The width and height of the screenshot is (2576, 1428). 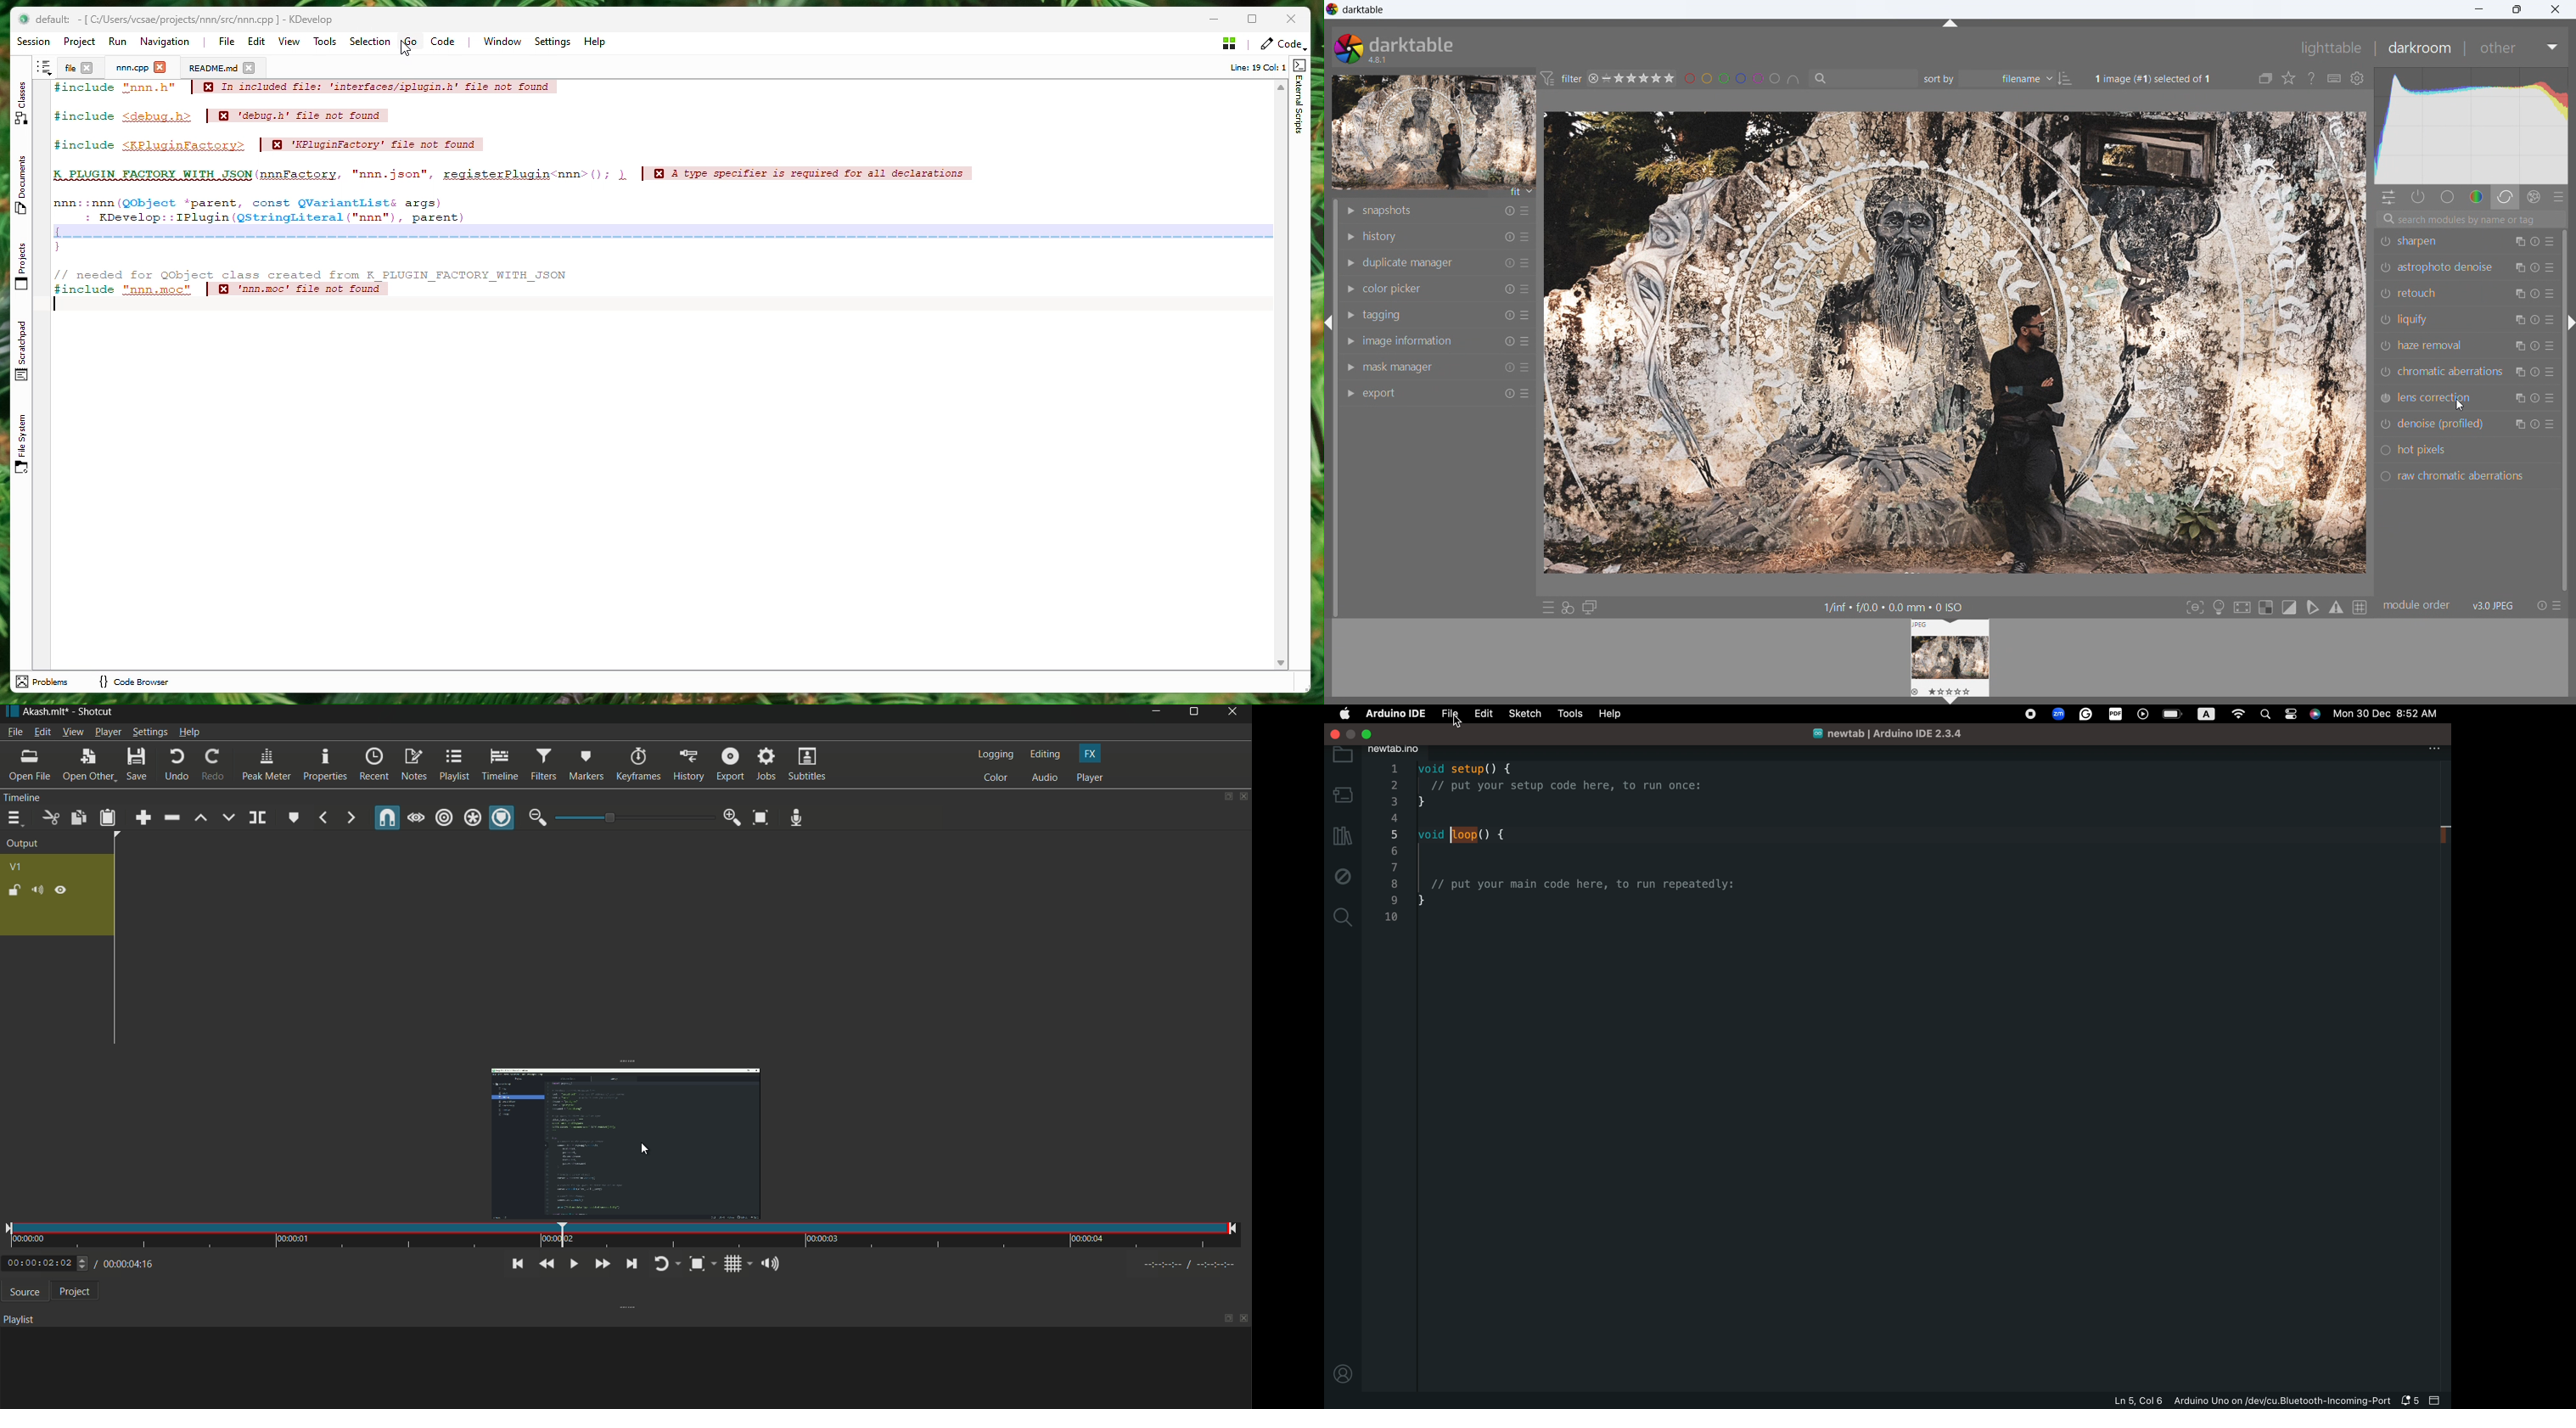 I want to click on toggle guidelines, so click(x=2361, y=607).